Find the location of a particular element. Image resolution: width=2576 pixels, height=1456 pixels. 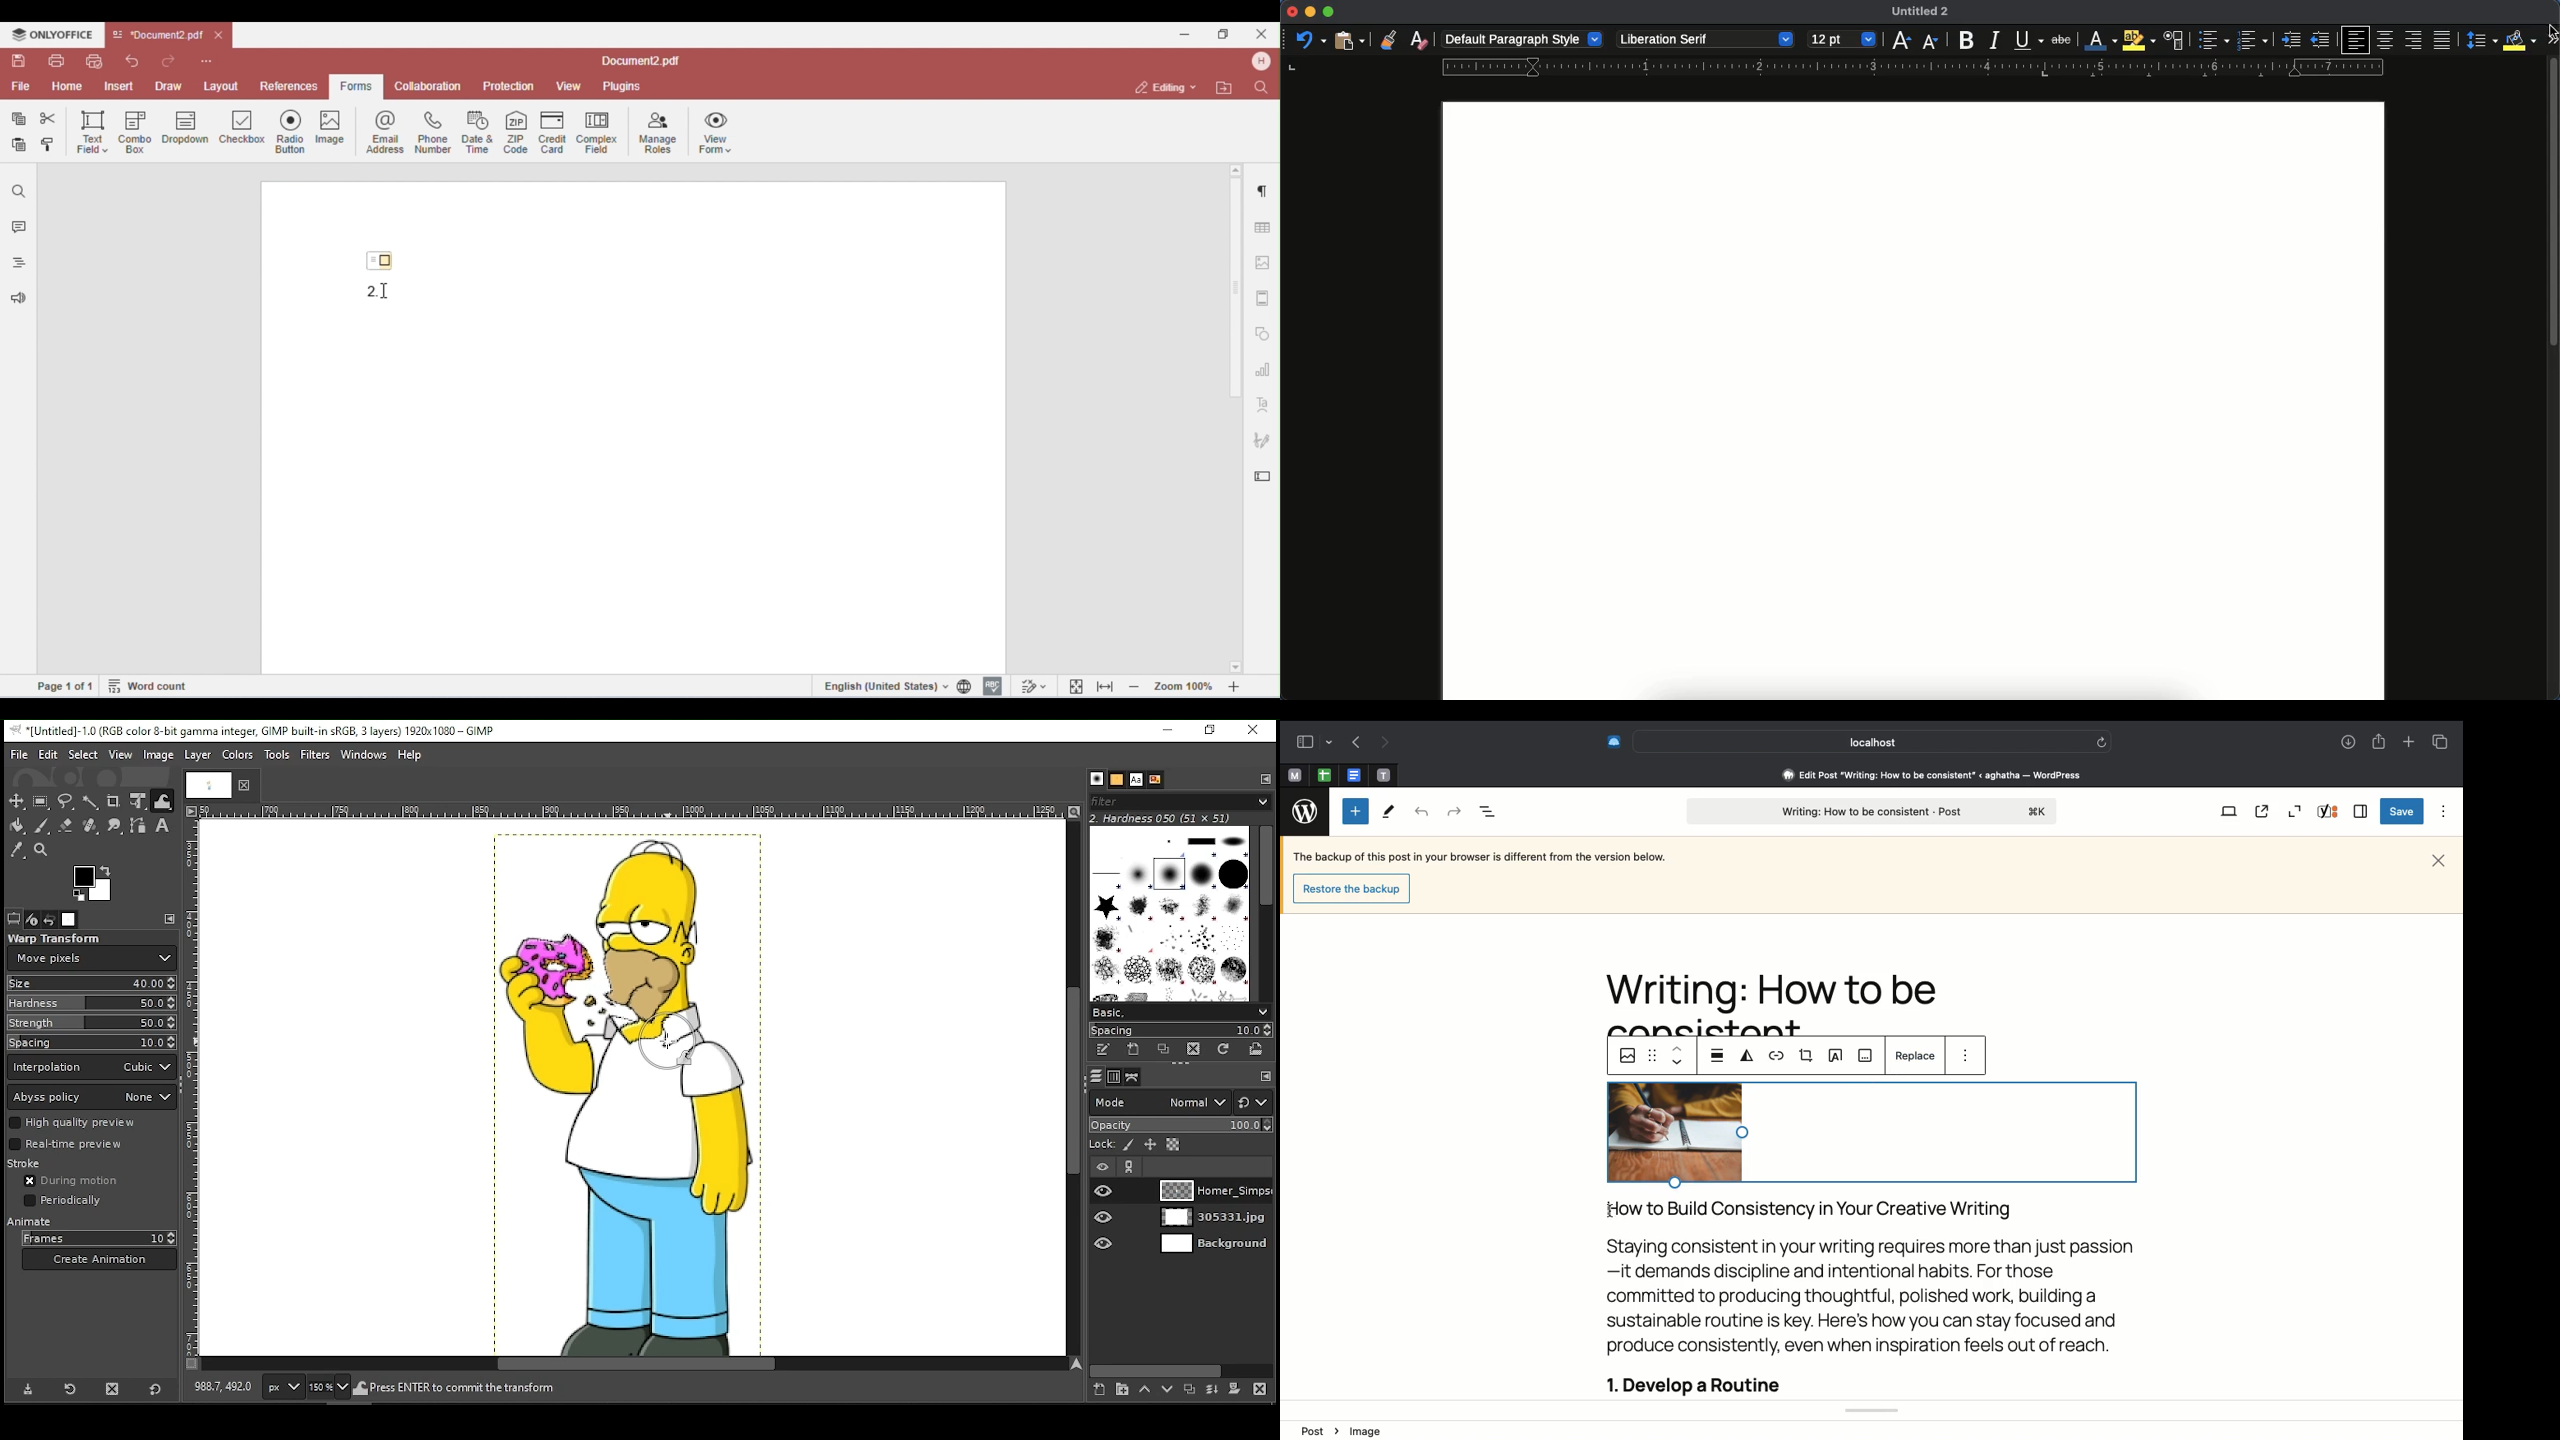

scroll bar is located at coordinates (1076, 1089).